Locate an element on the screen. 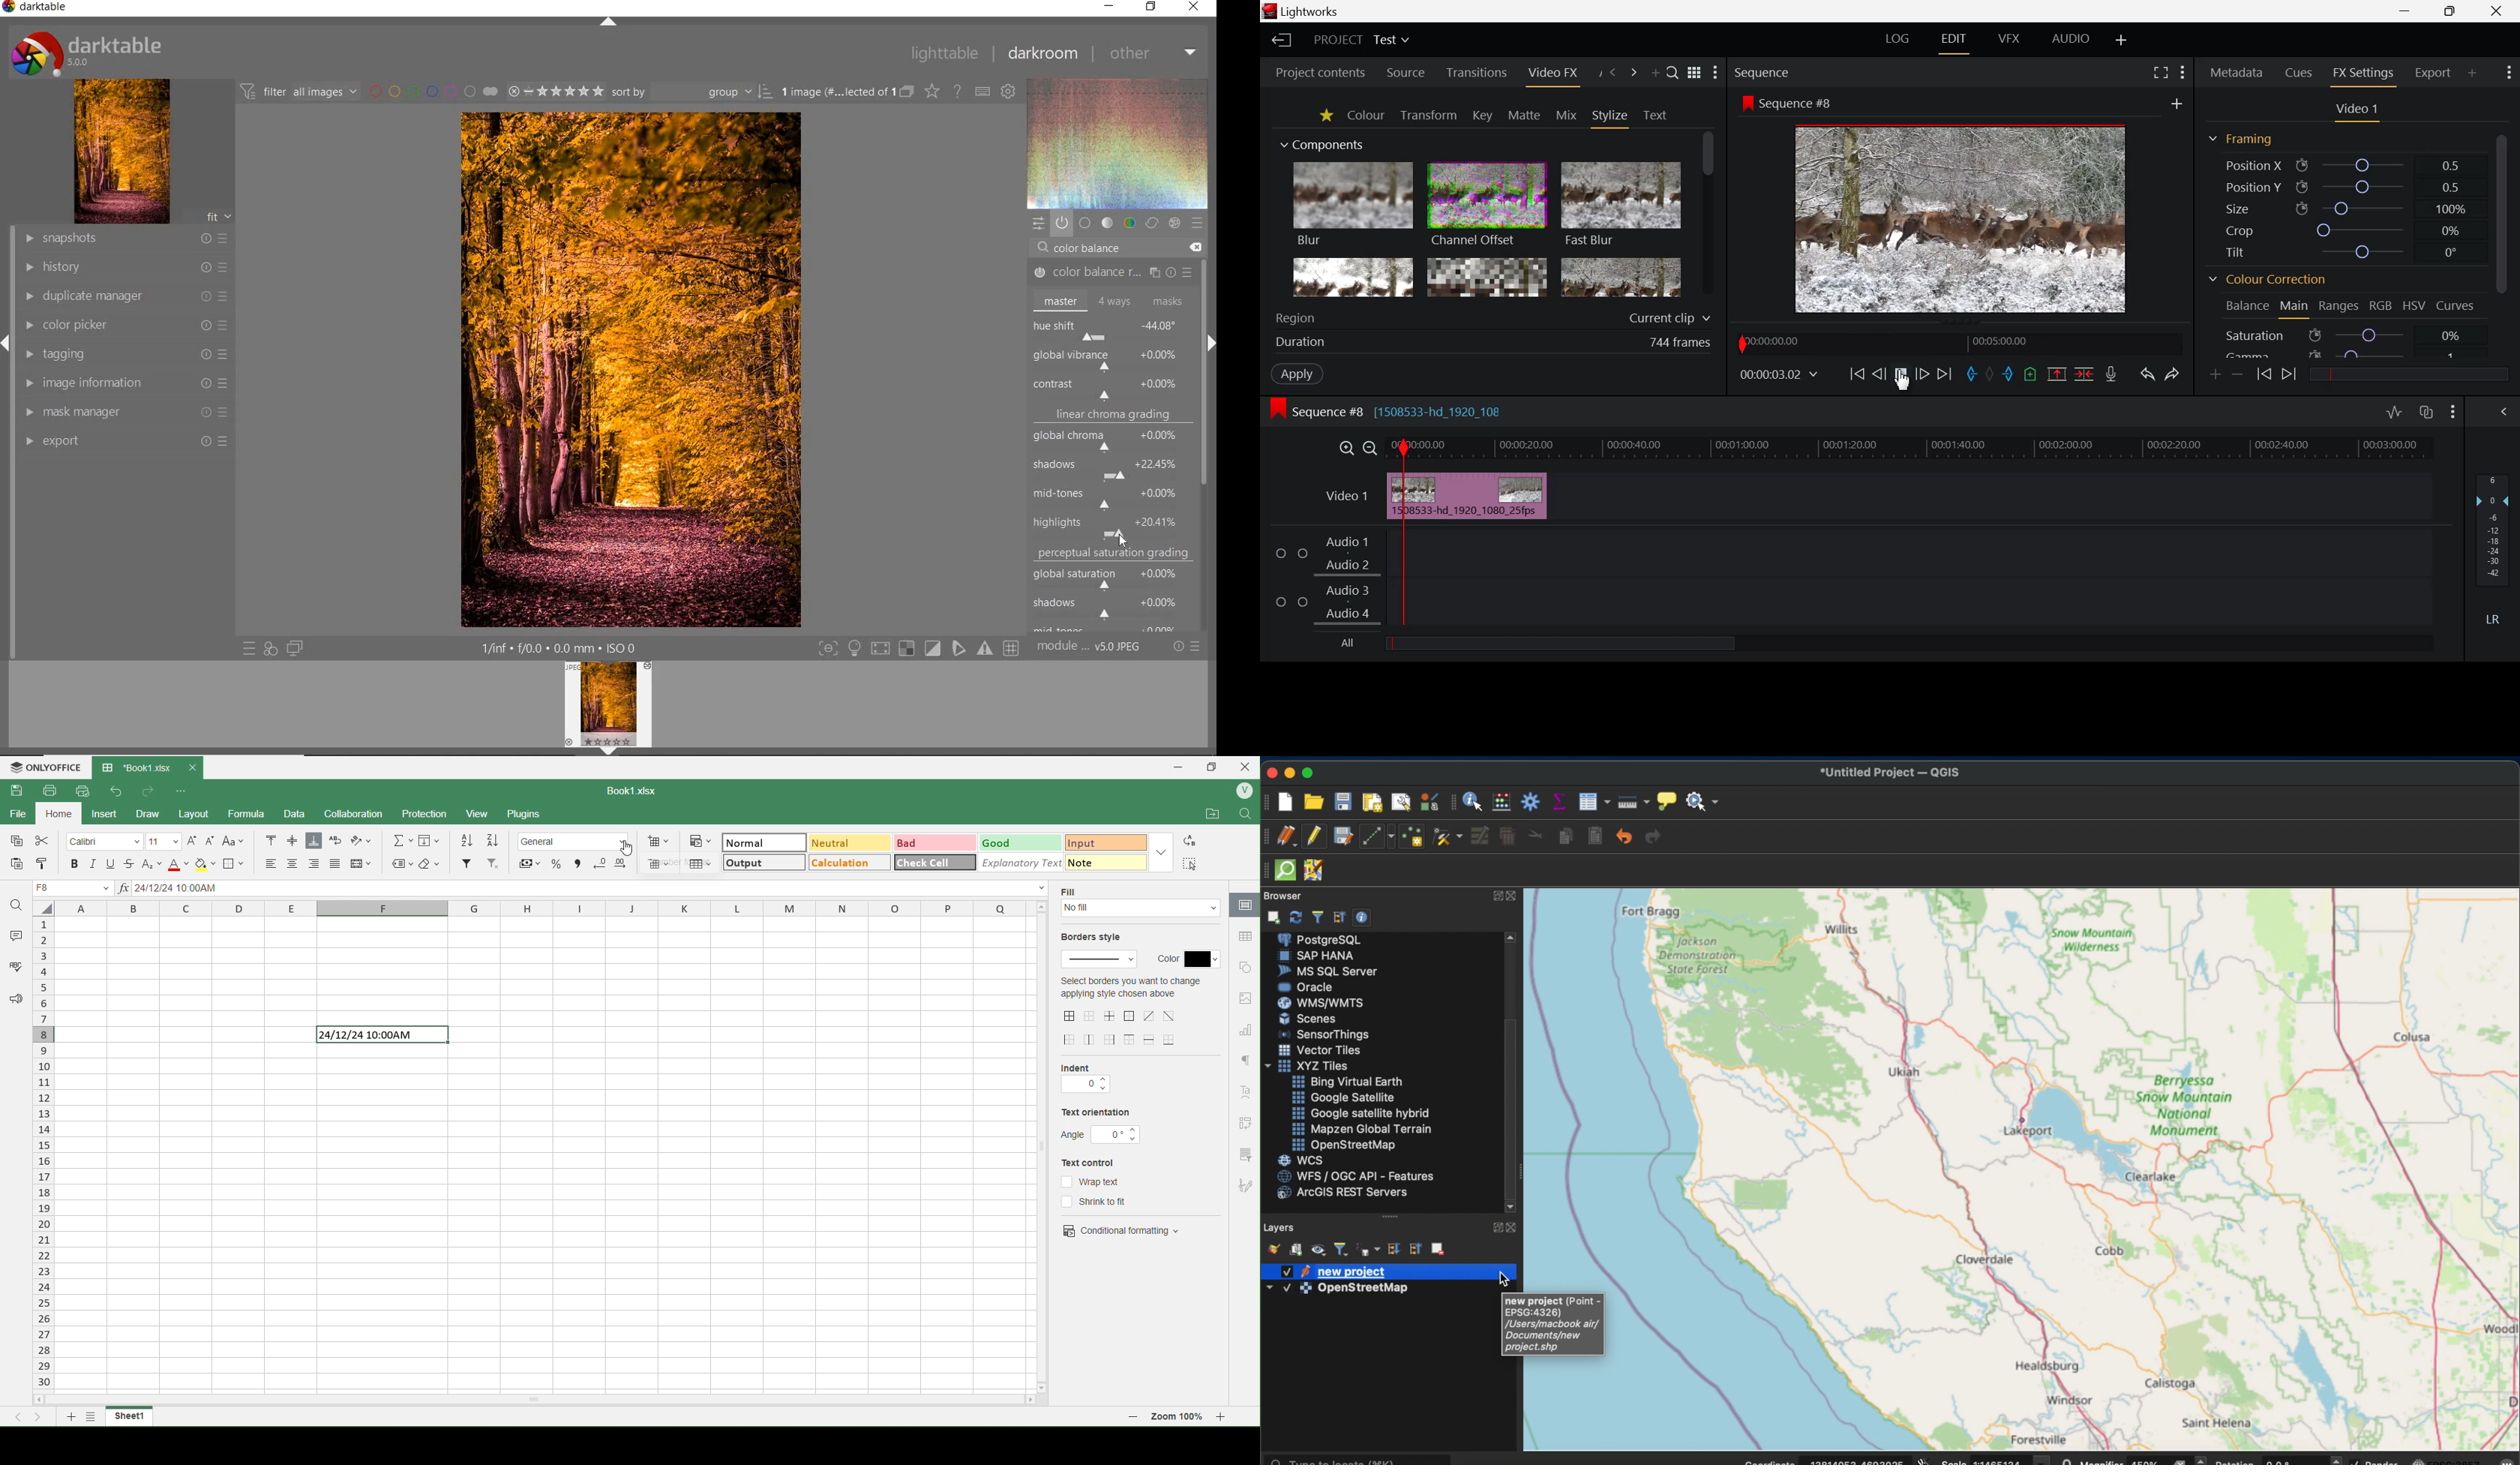 The height and width of the screenshot is (1484, 2520). sort is located at coordinates (692, 92).